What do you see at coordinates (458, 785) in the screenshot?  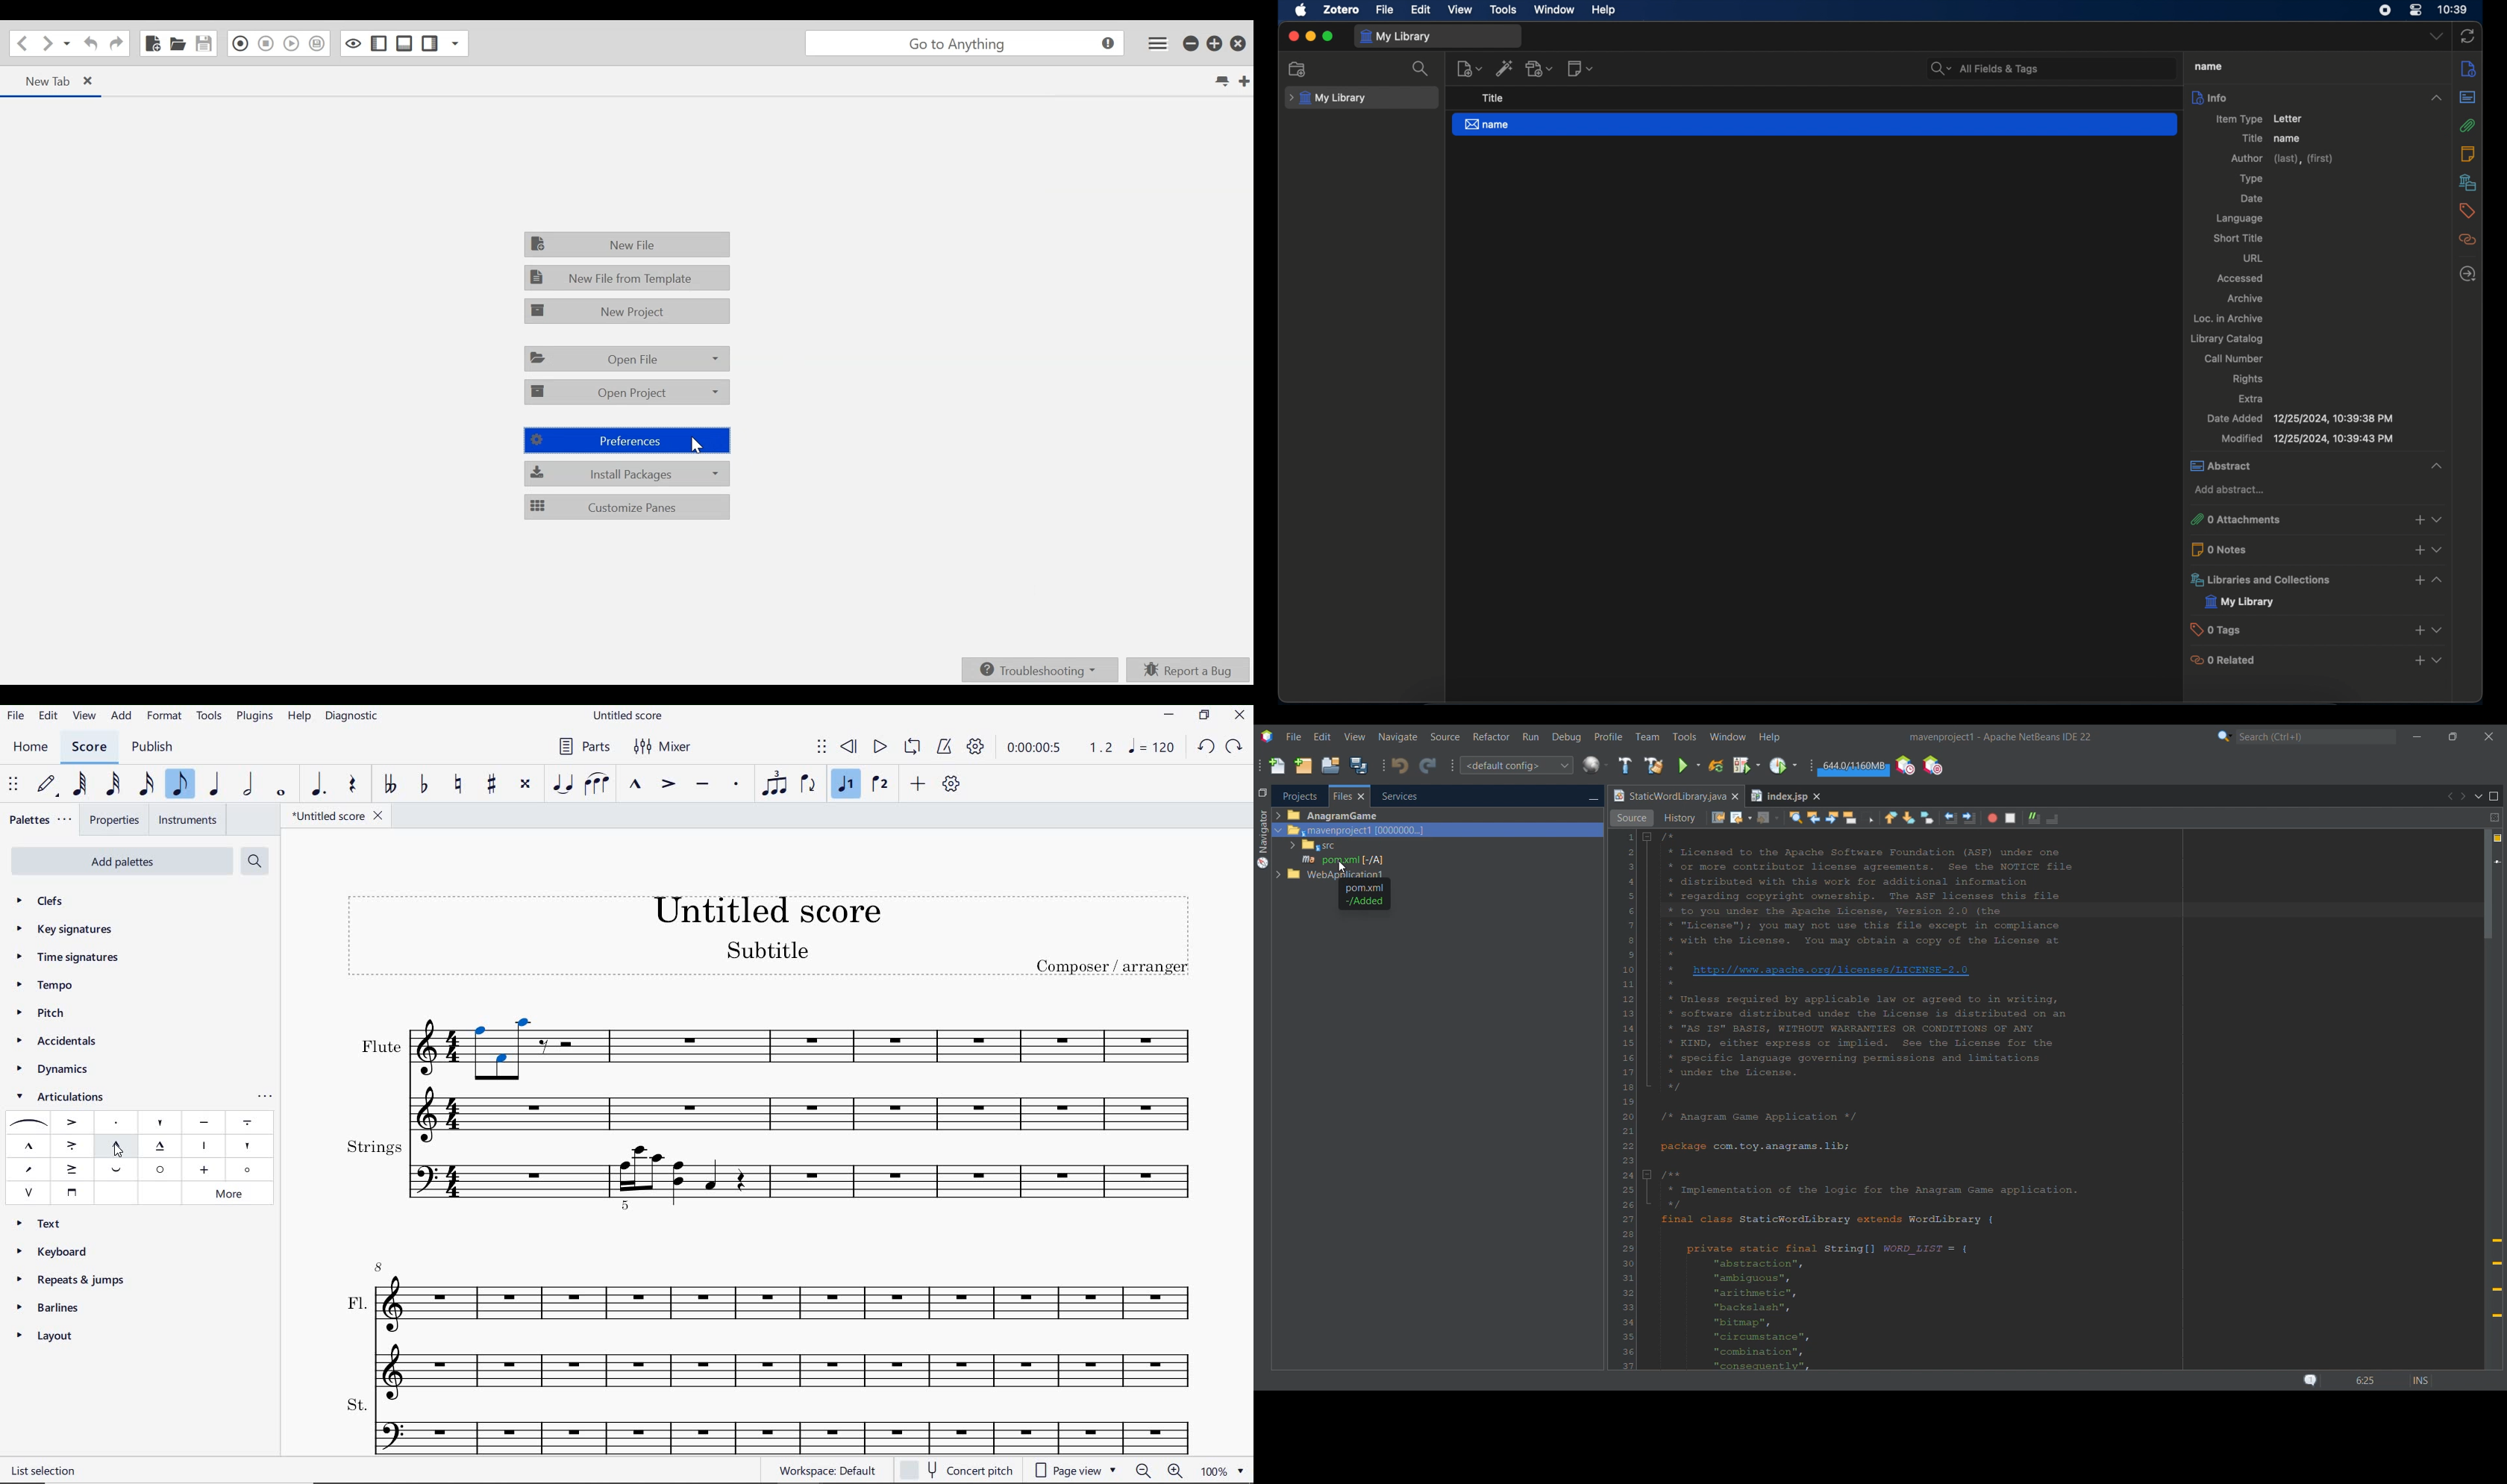 I see `TOGGLE NATURAL` at bounding box center [458, 785].